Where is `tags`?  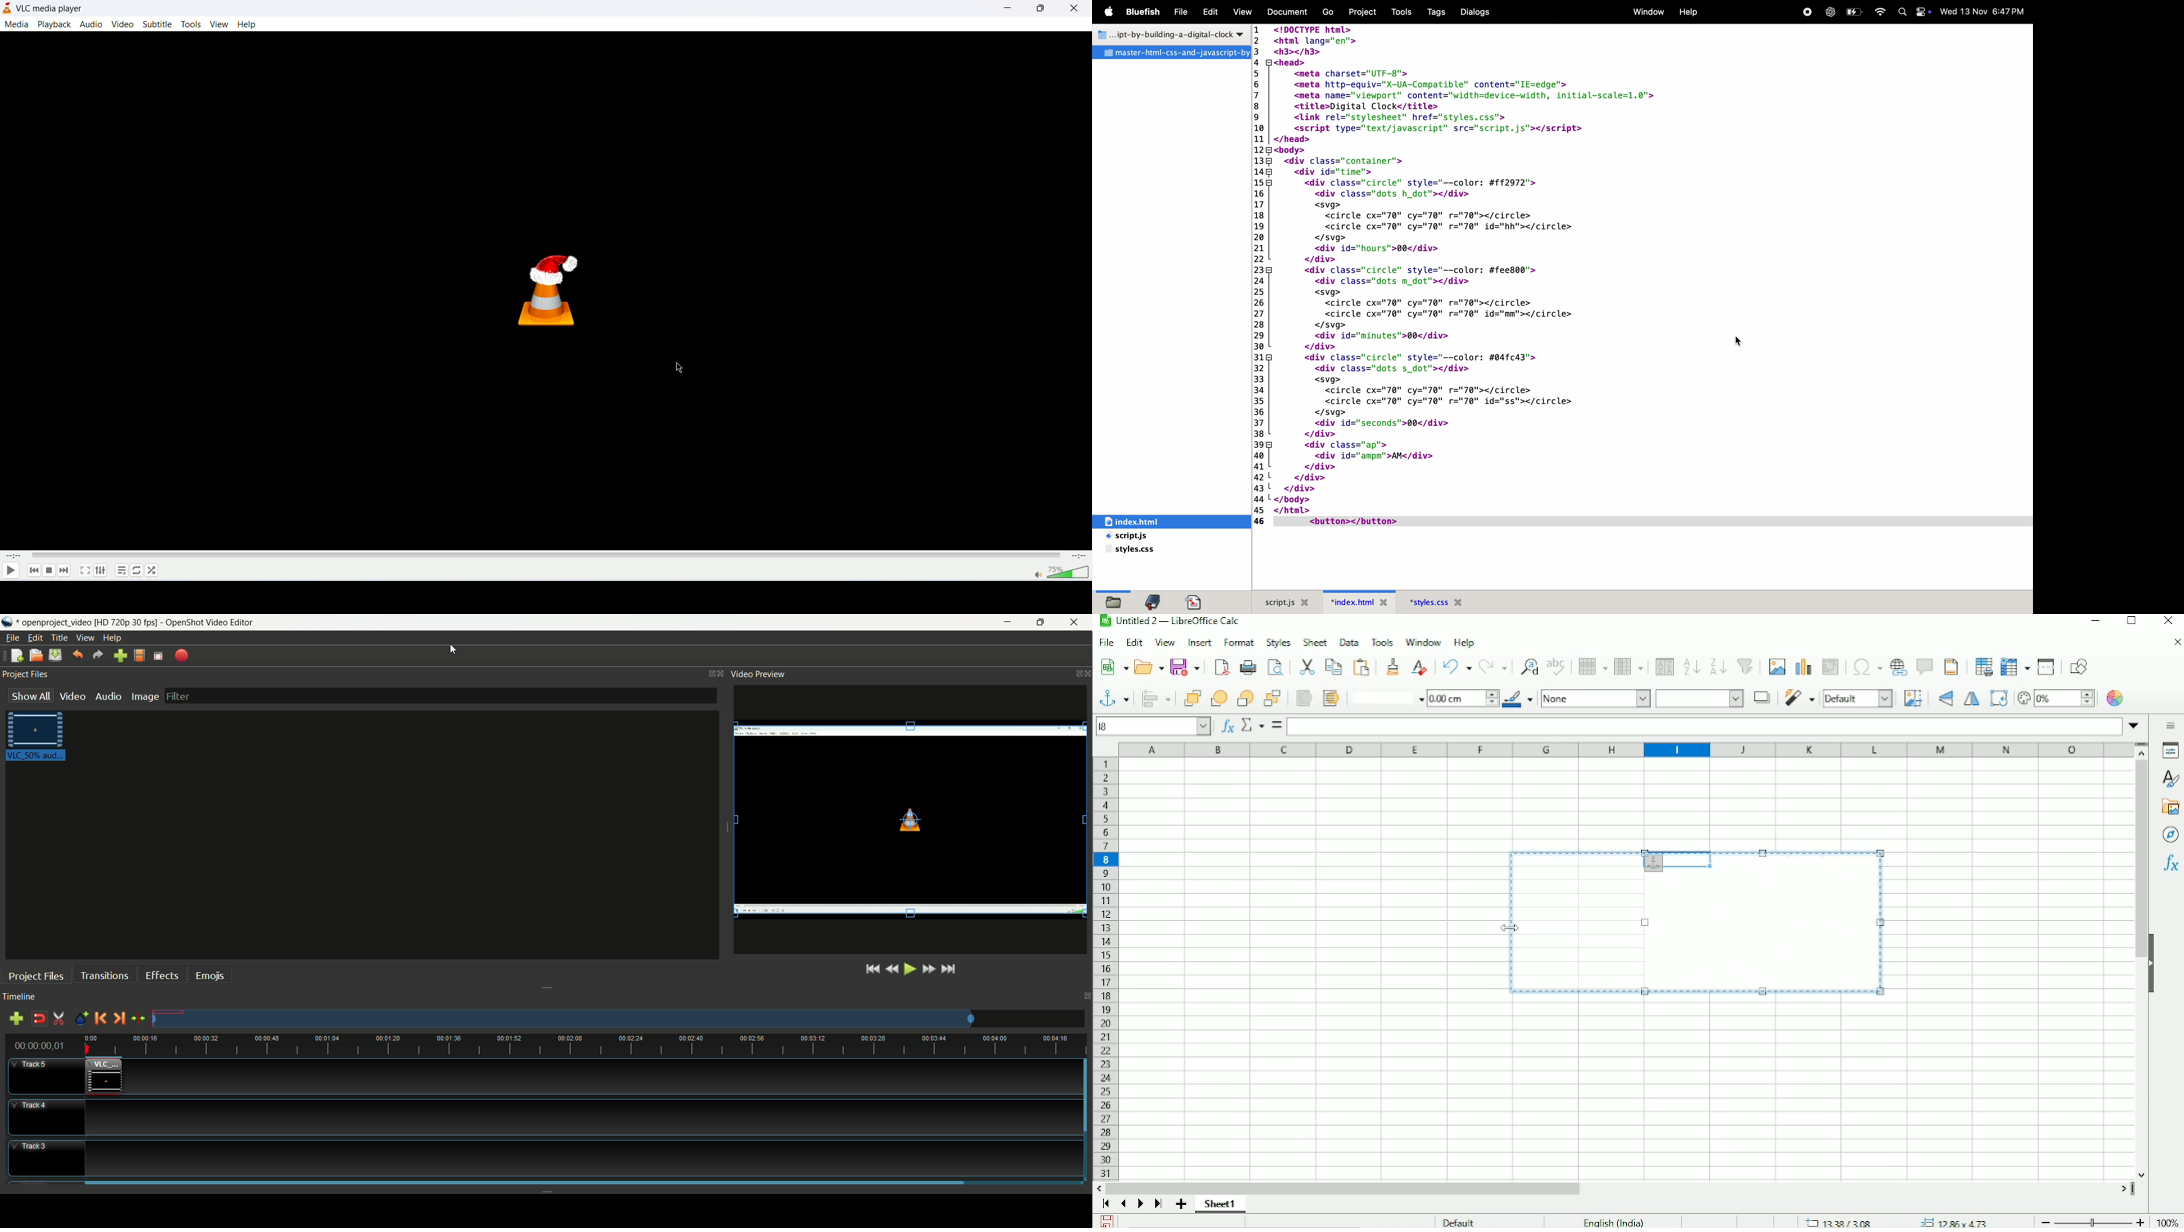 tags is located at coordinates (1433, 13).